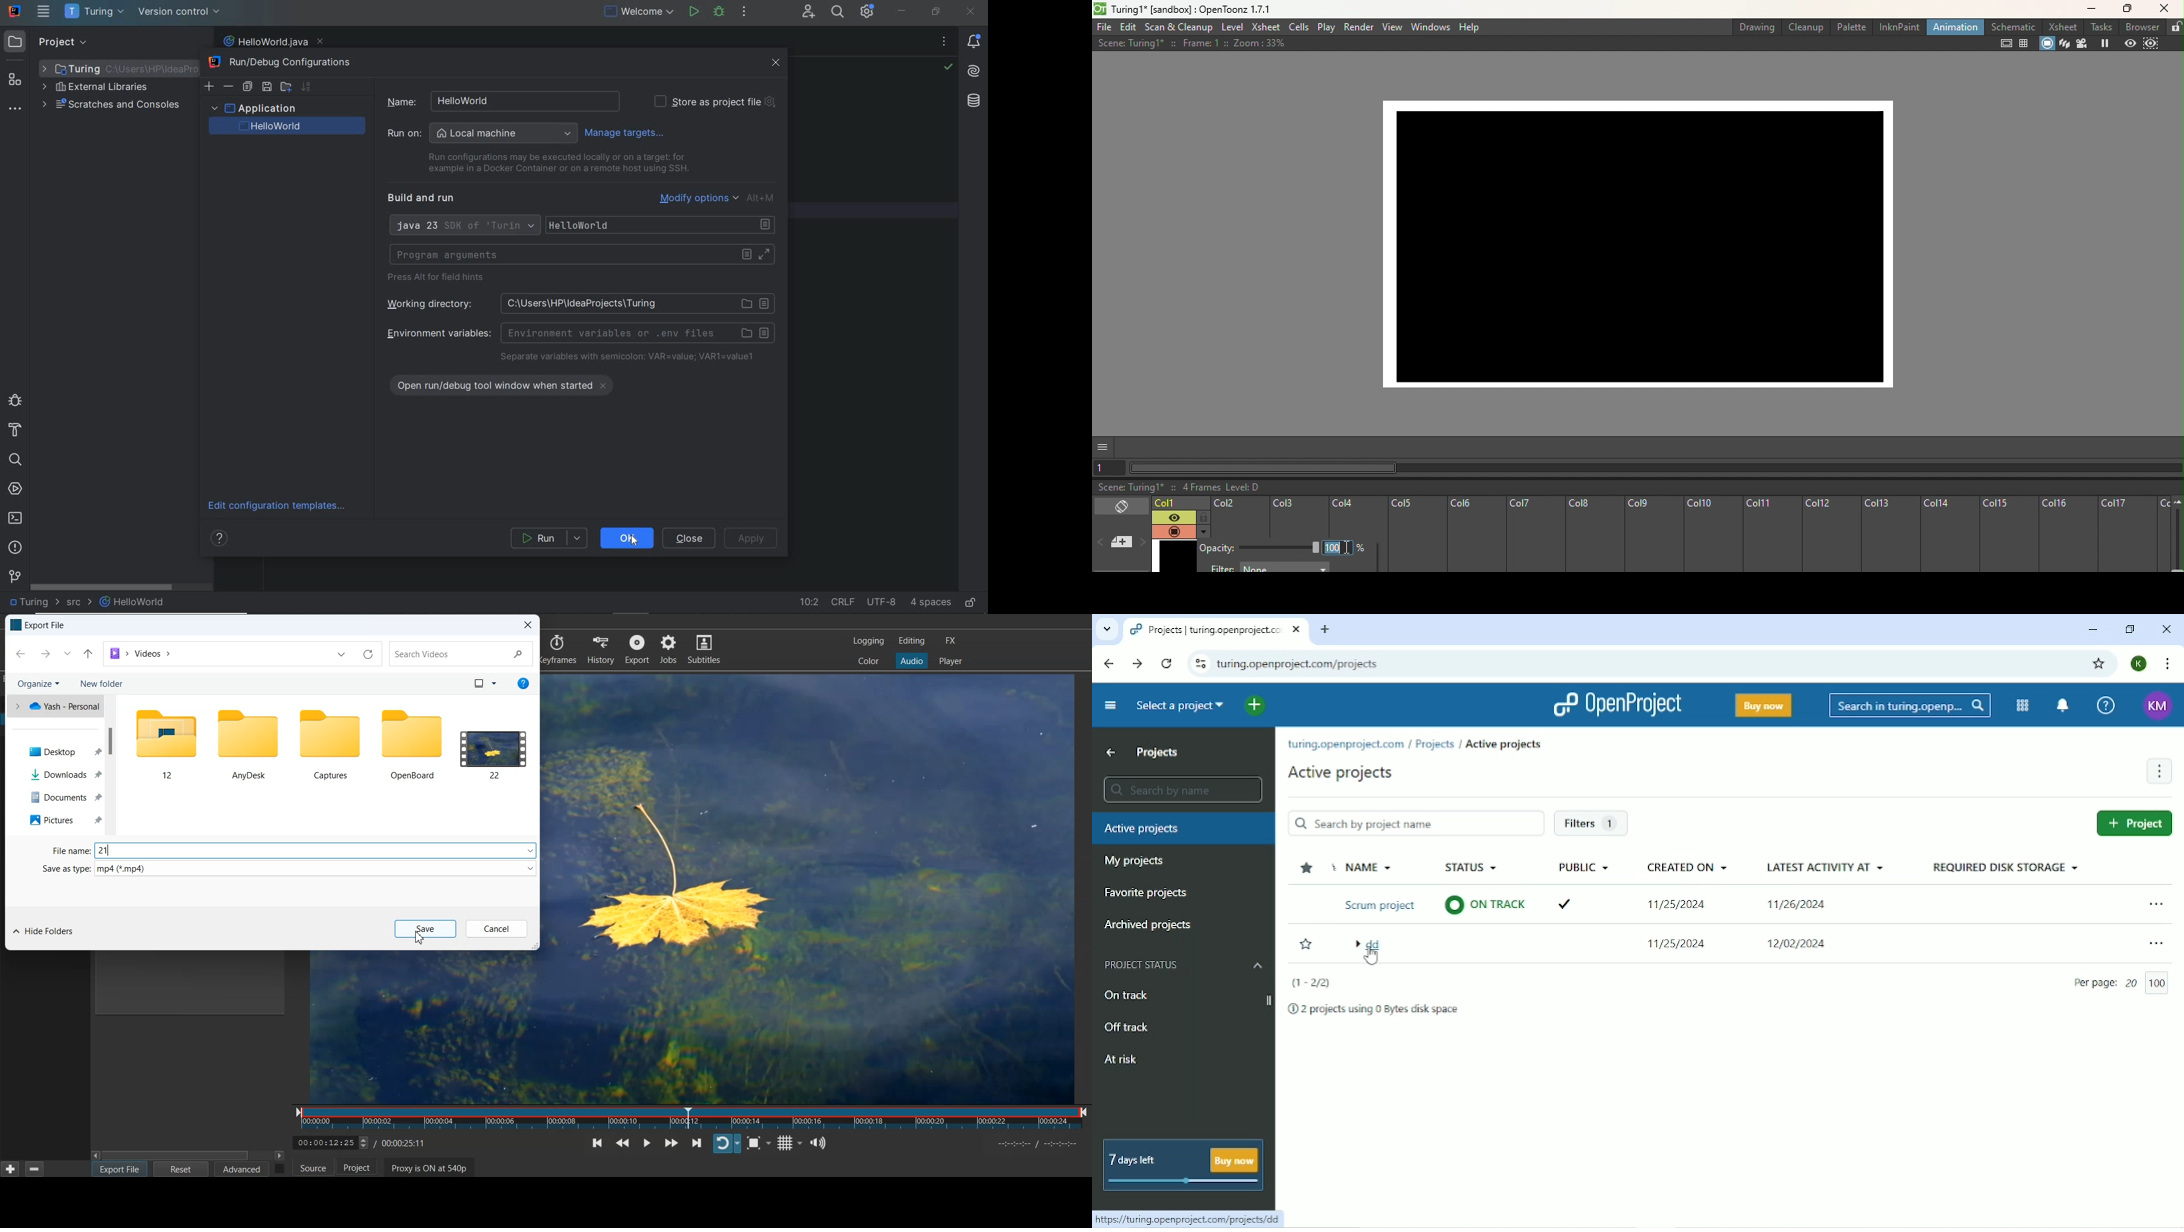  Describe the element at coordinates (1199, 663) in the screenshot. I see `View site information` at that location.